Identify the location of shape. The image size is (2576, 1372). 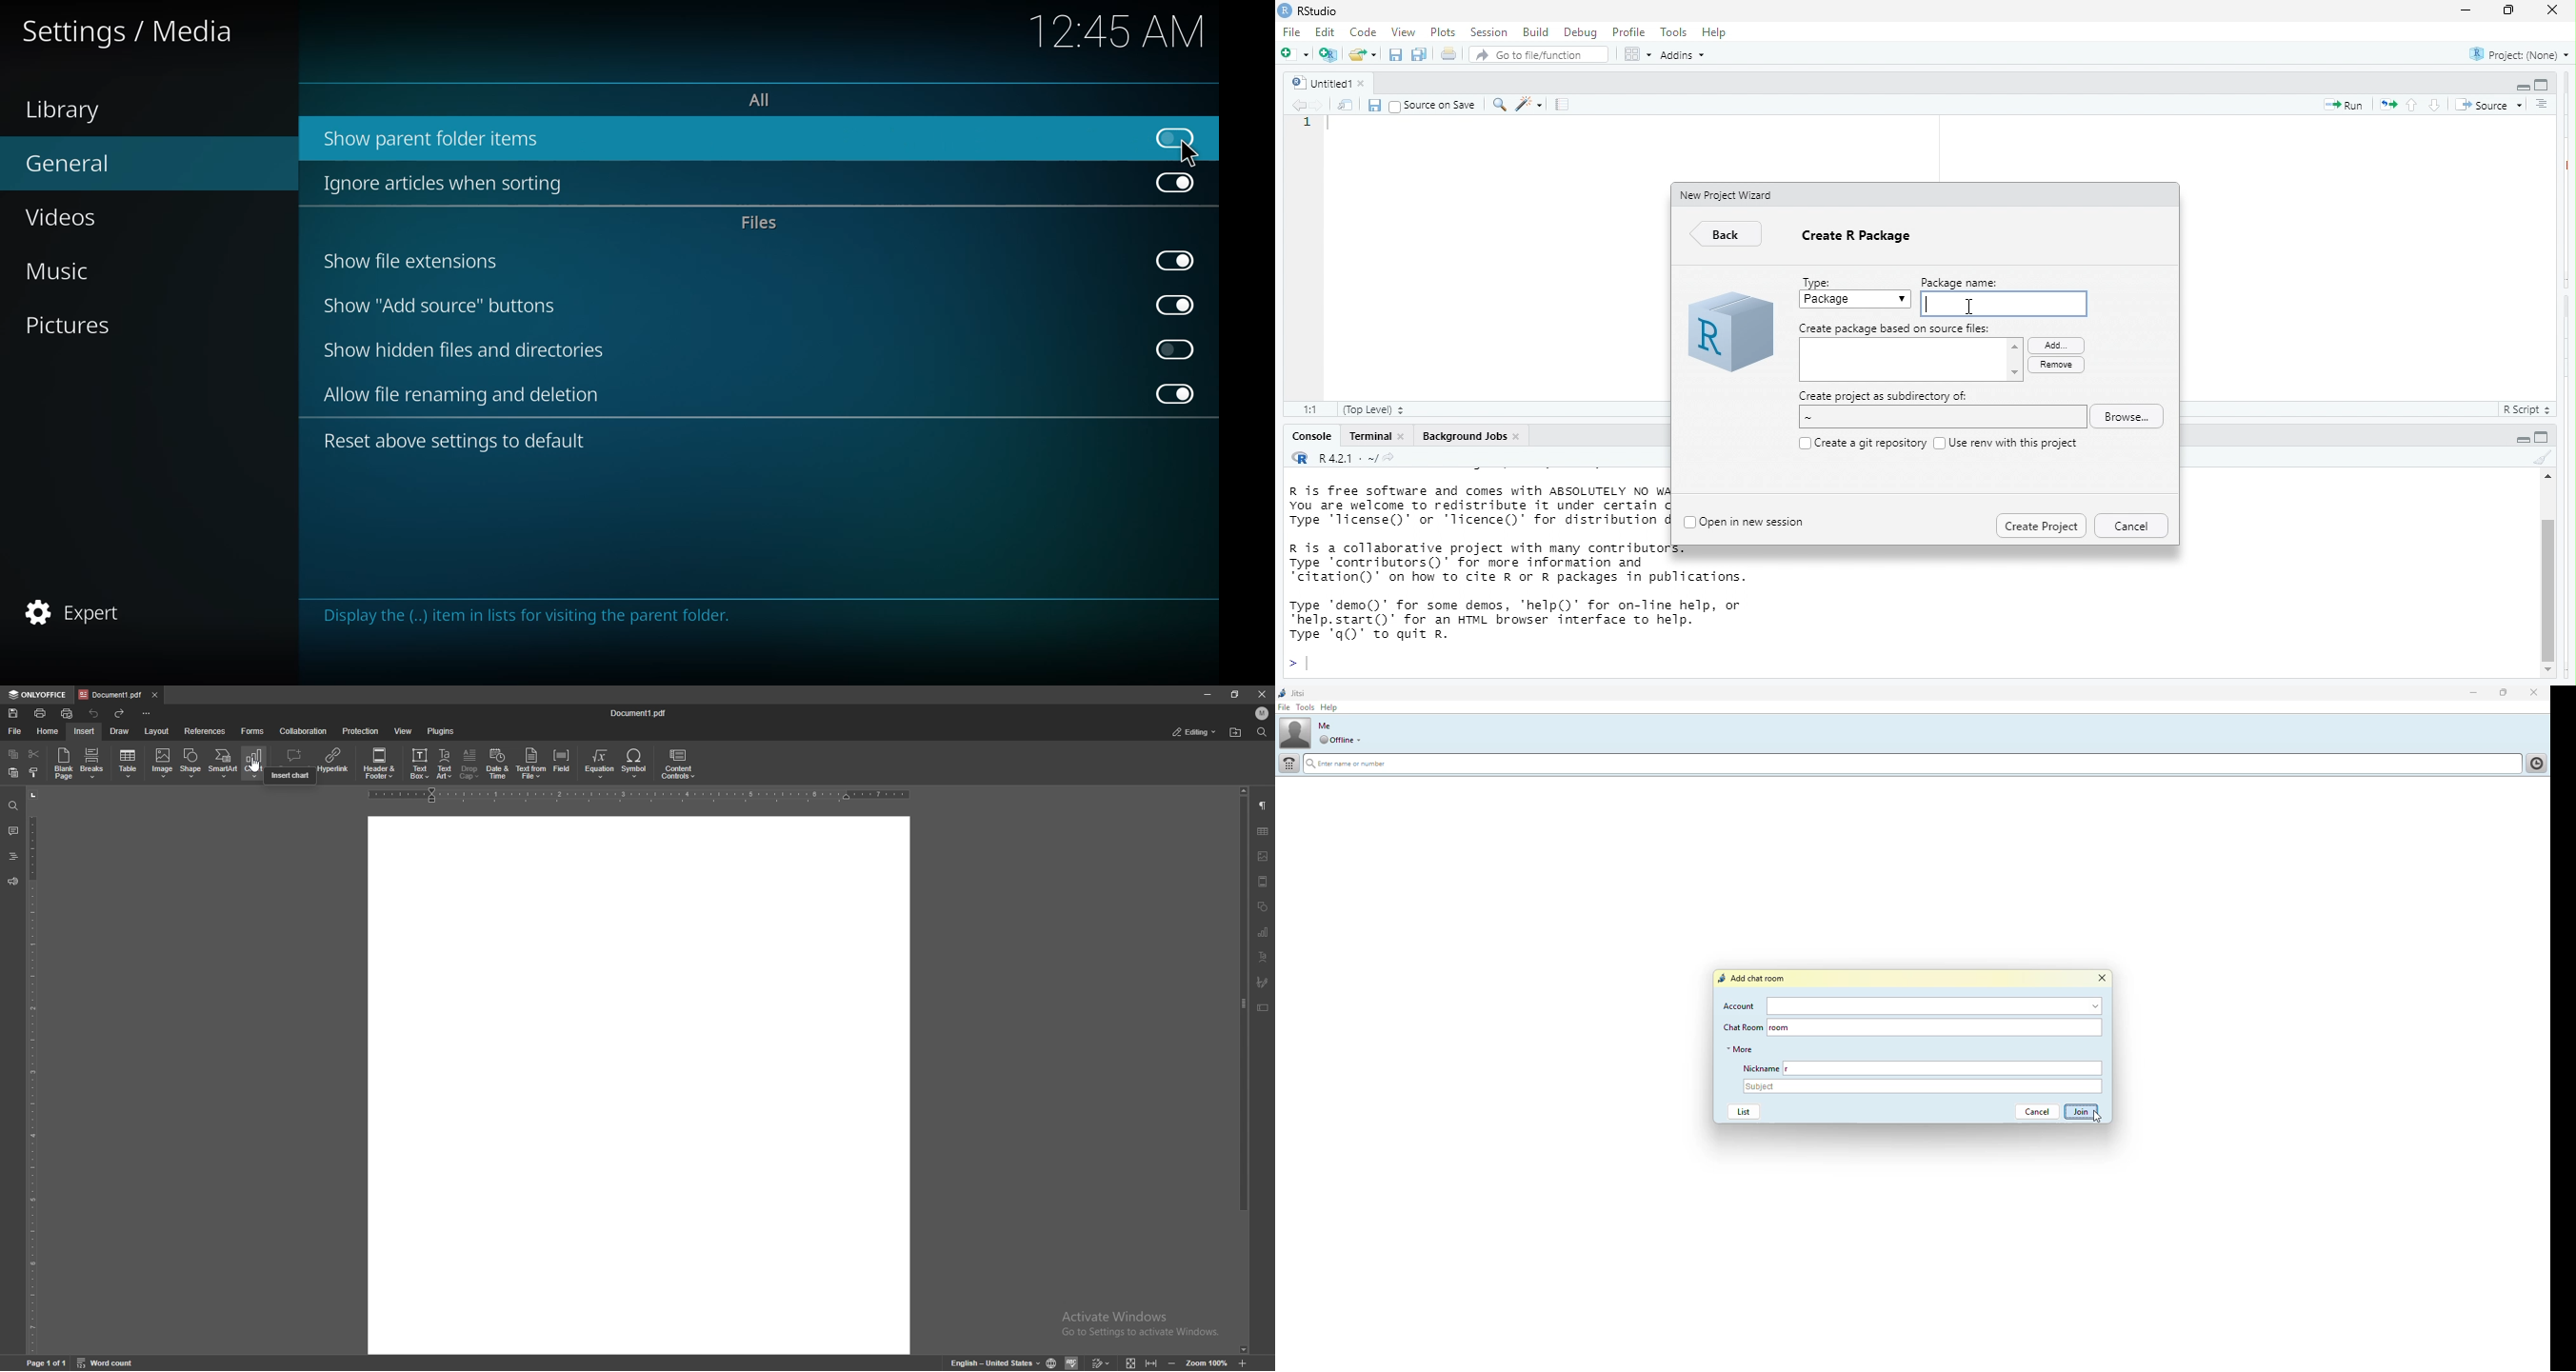
(191, 763).